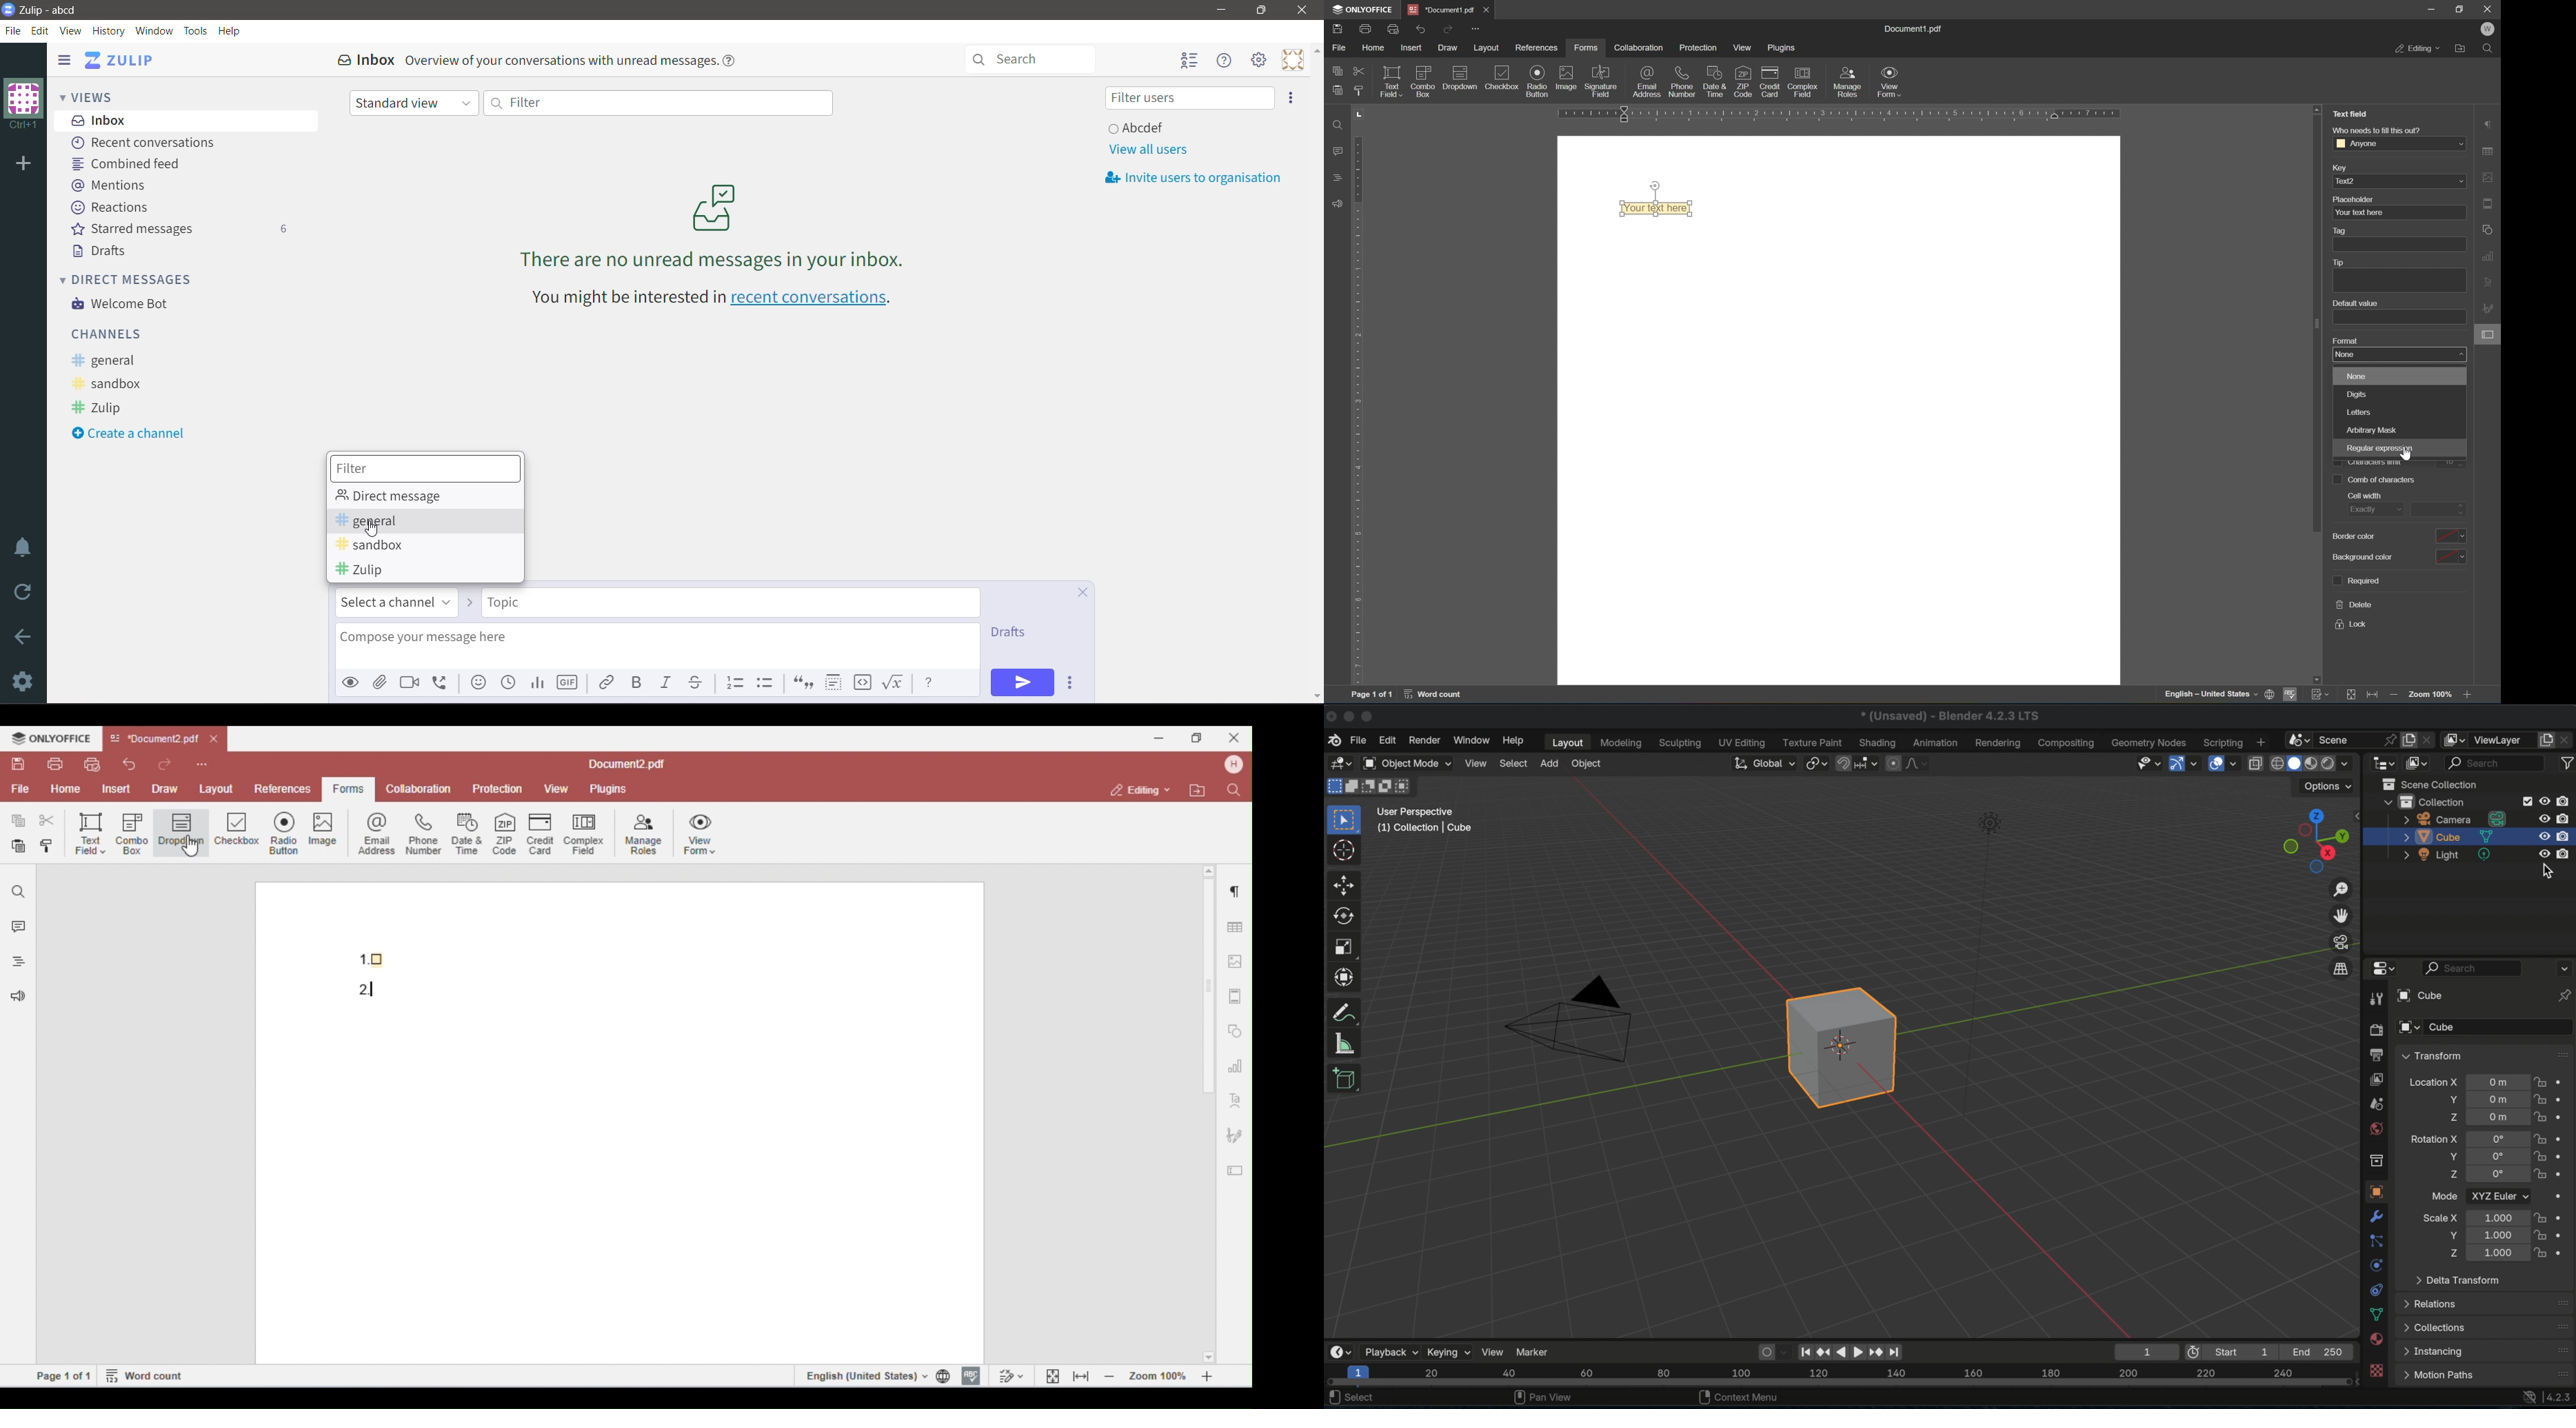 Image resolution: width=2576 pixels, height=1428 pixels. I want to click on animate property, so click(2564, 1196).